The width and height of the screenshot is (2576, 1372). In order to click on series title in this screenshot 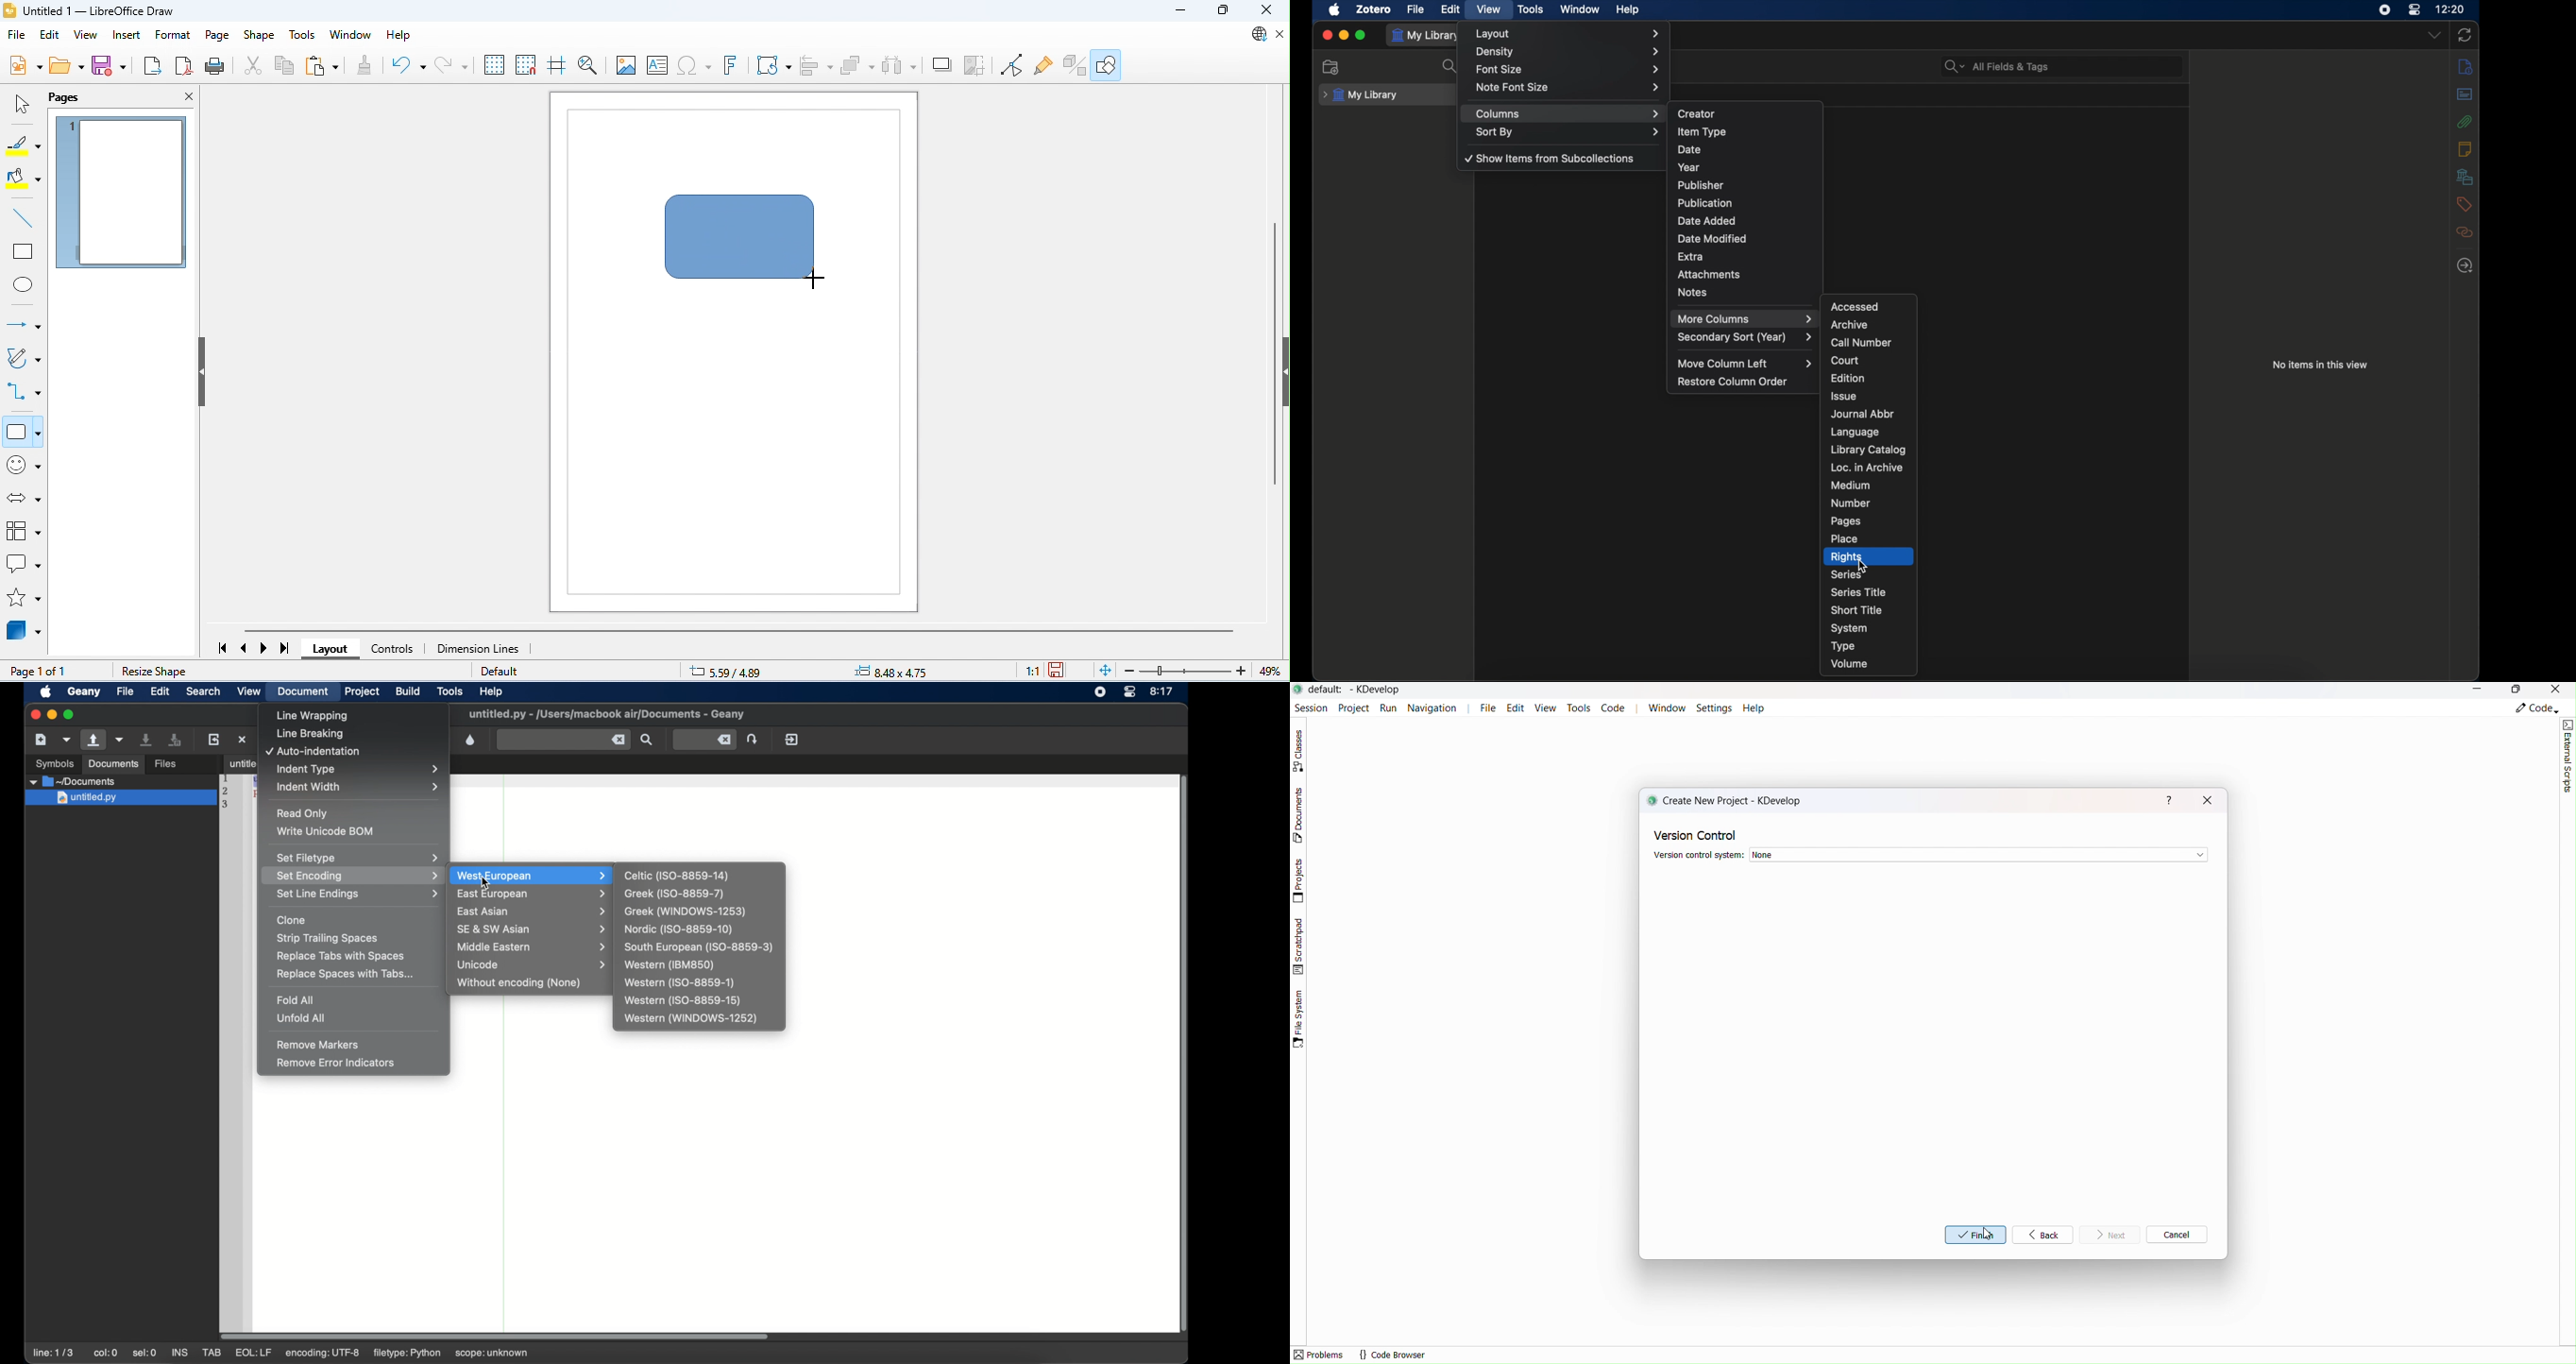, I will do `click(1859, 592)`.